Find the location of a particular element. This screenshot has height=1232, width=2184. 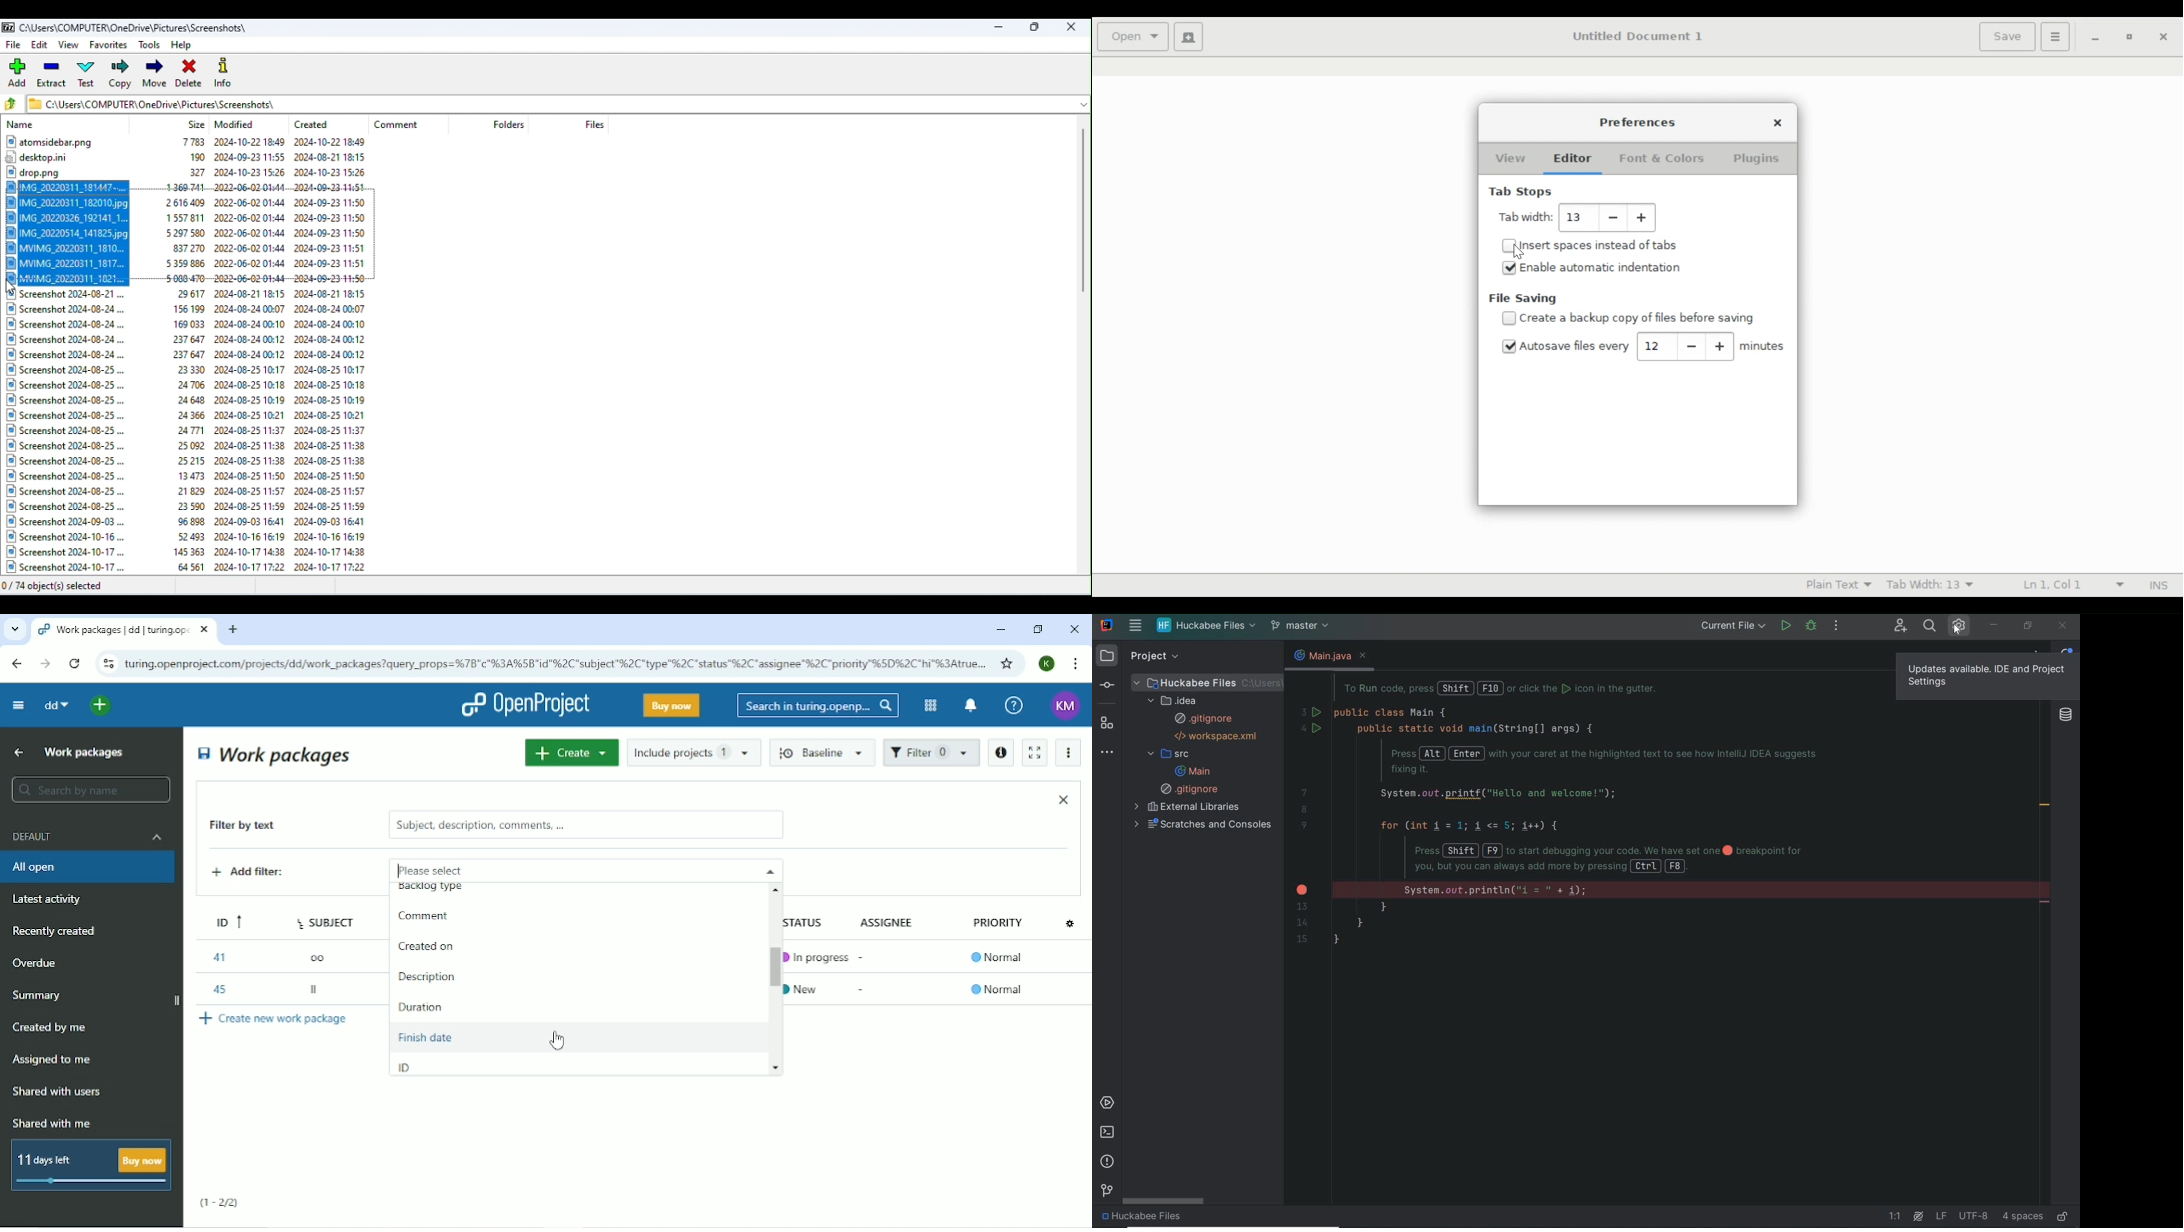

project file name is located at coordinates (1144, 1218).